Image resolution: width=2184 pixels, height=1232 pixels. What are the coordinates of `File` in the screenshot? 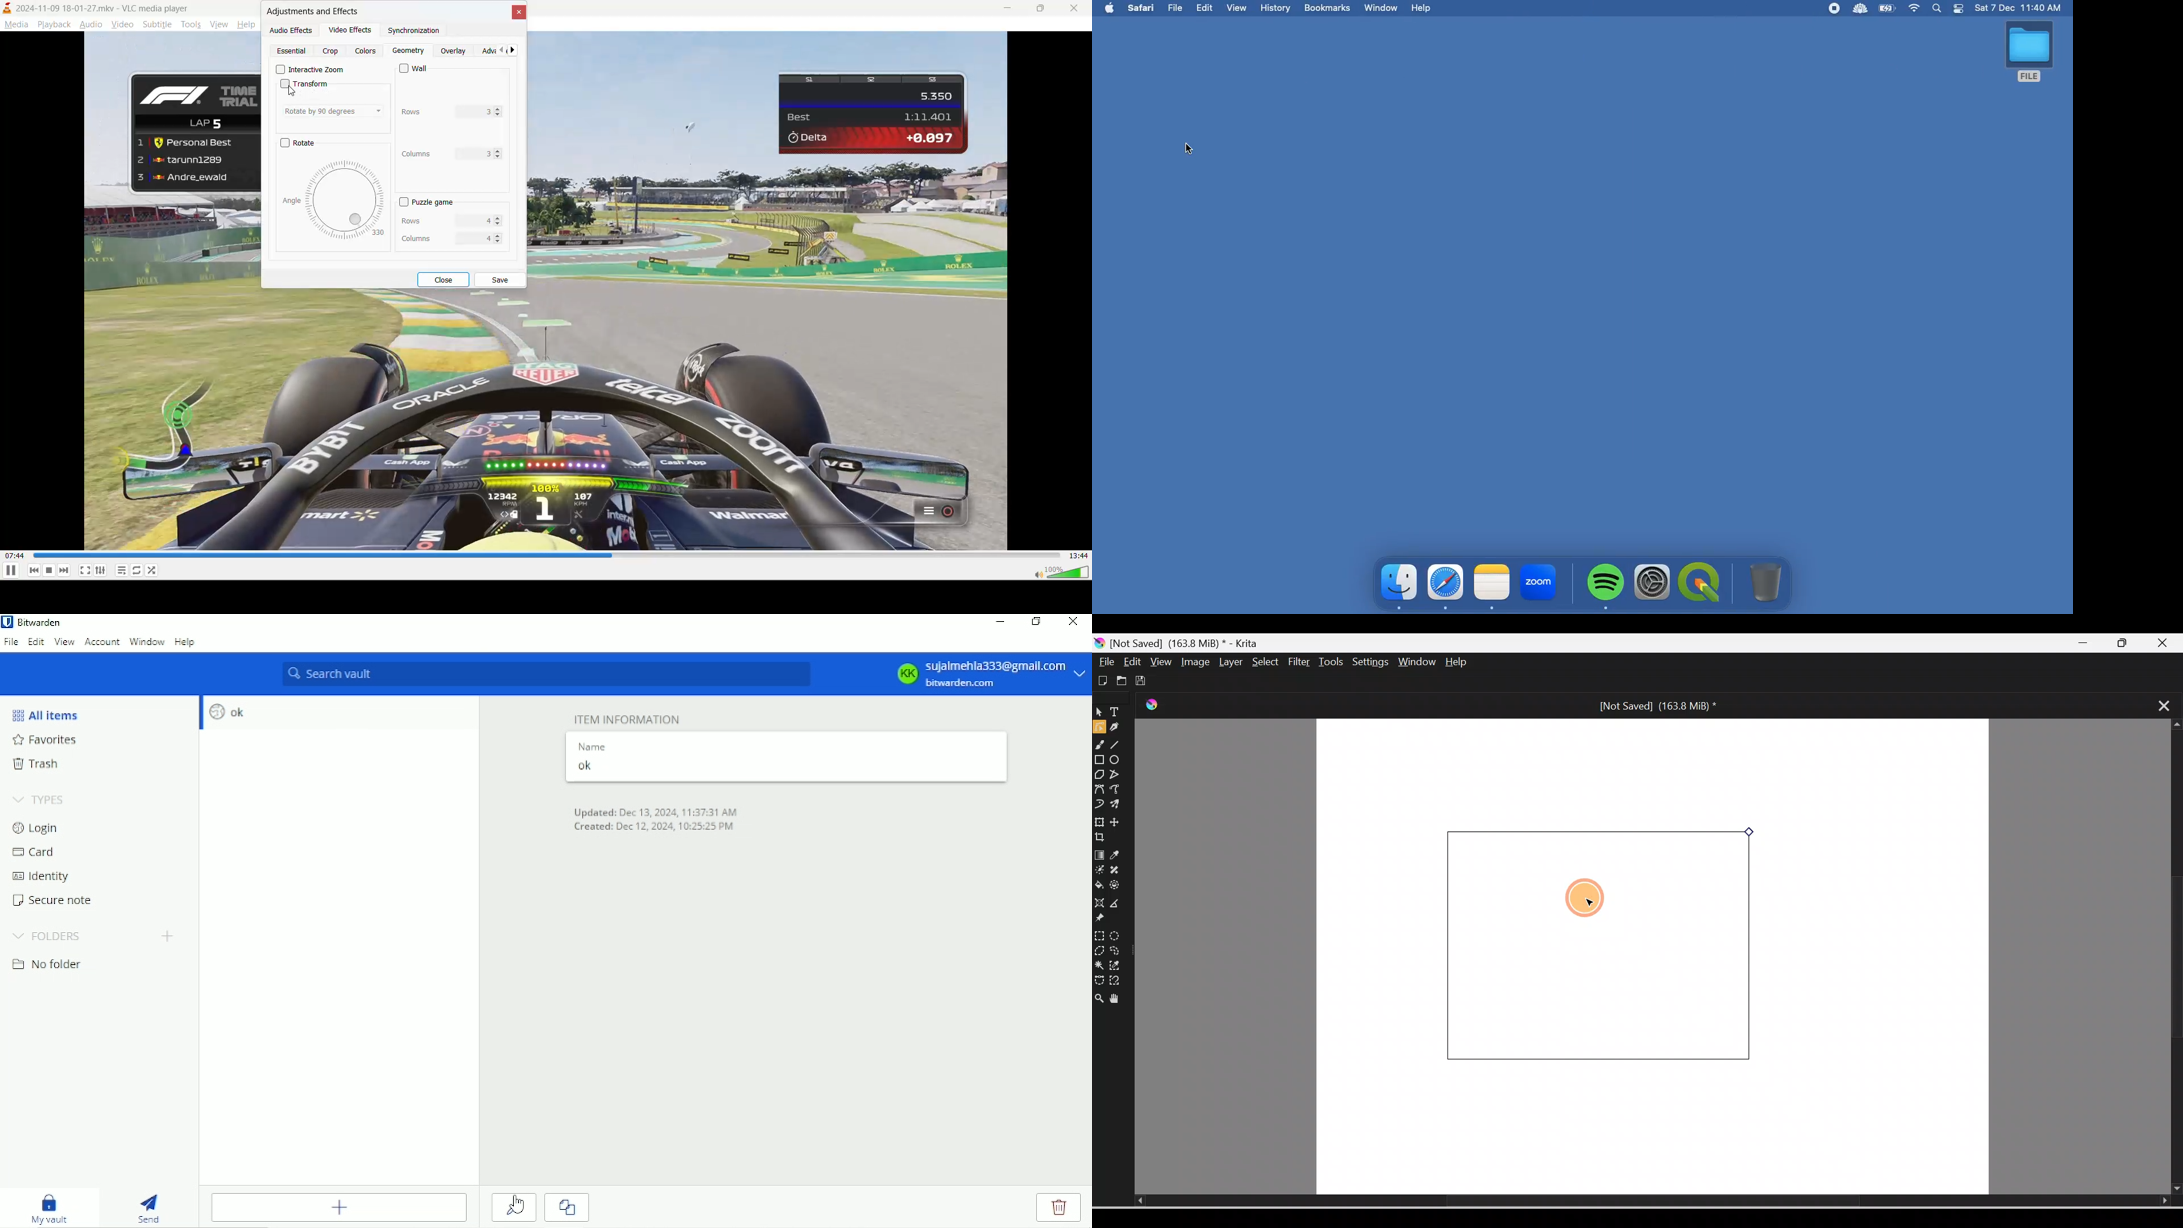 It's located at (2031, 54).